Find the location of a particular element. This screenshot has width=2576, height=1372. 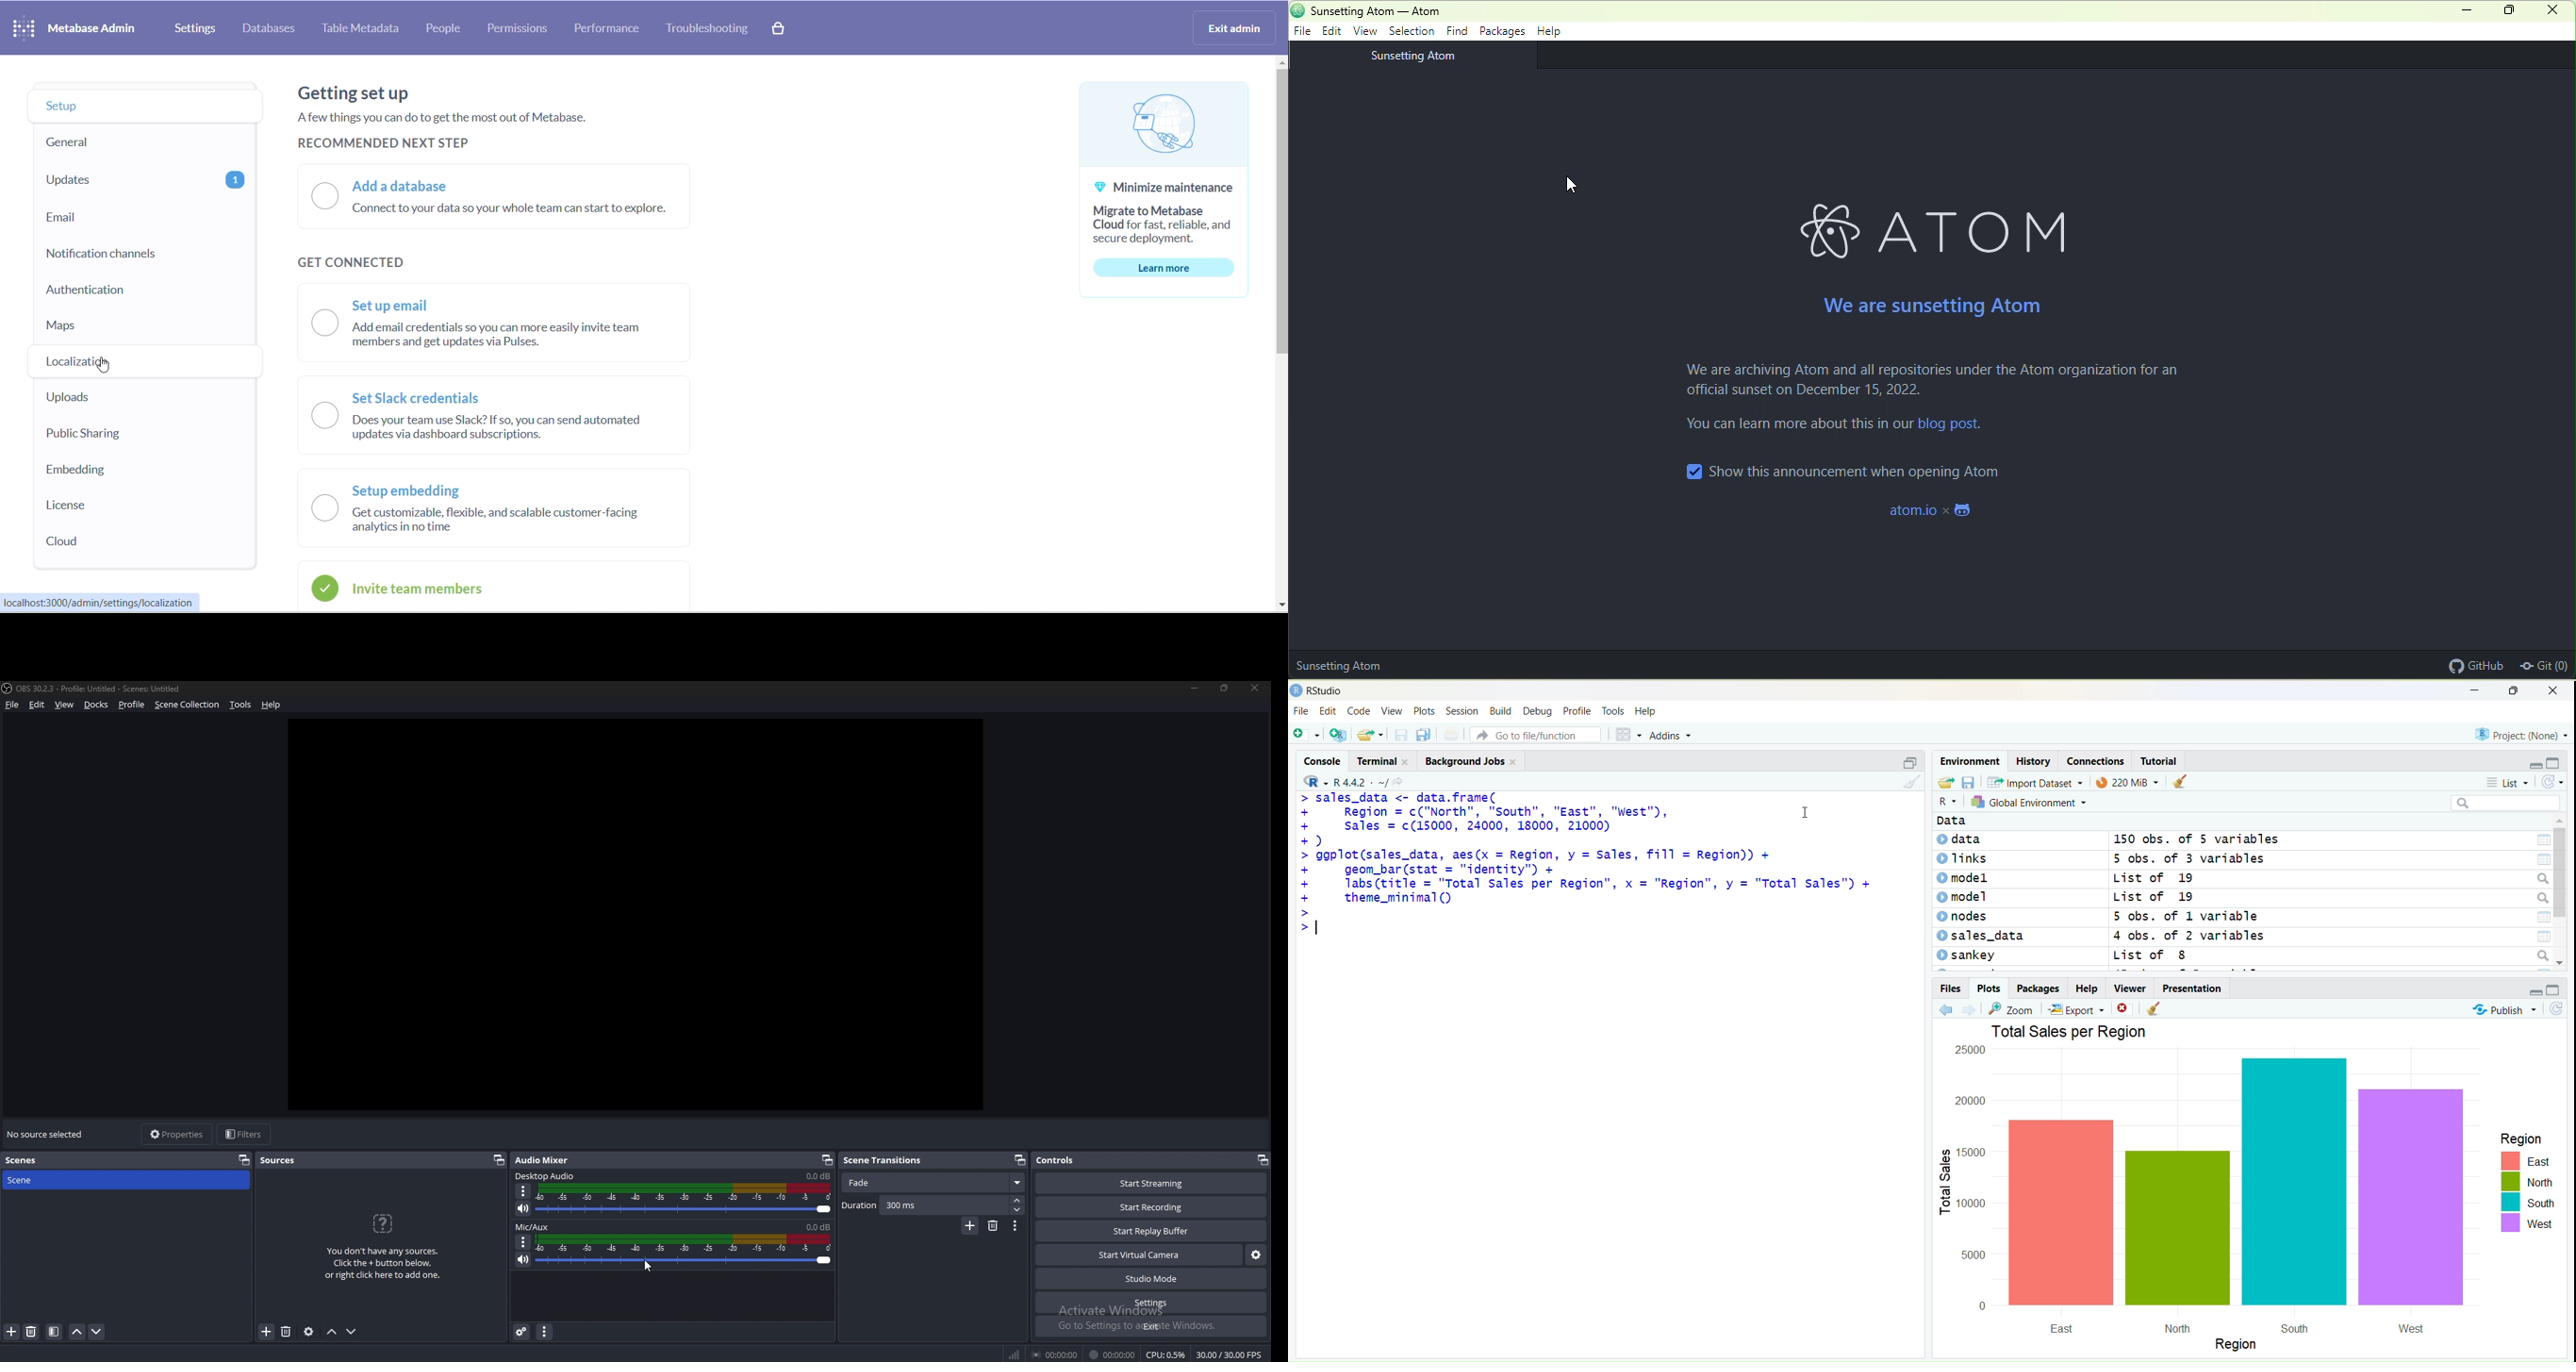

add scene is located at coordinates (970, 1226).